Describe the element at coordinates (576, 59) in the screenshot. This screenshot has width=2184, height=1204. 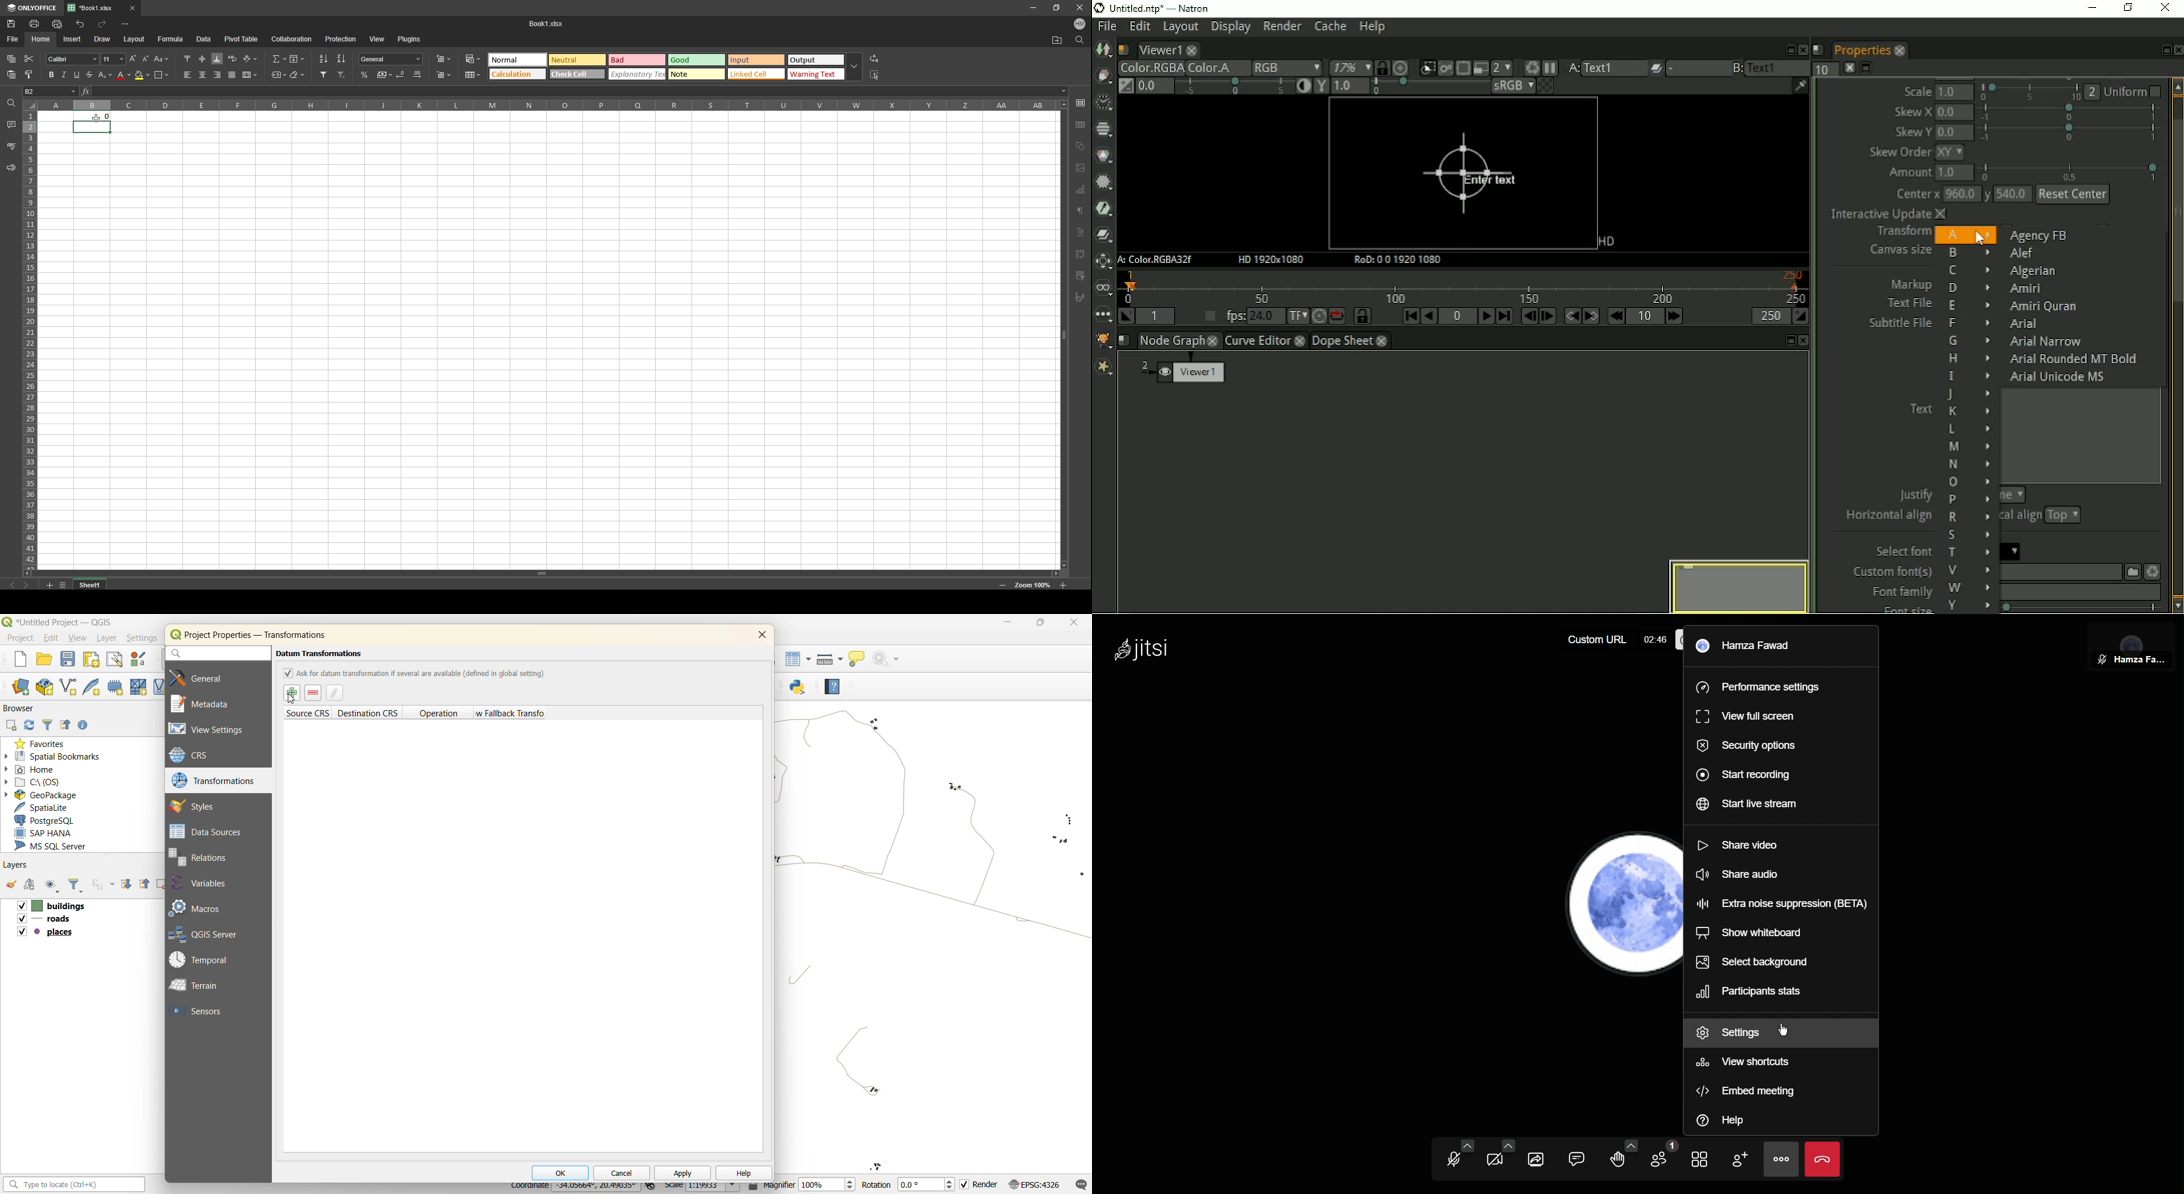
I see `Natural` at that location.